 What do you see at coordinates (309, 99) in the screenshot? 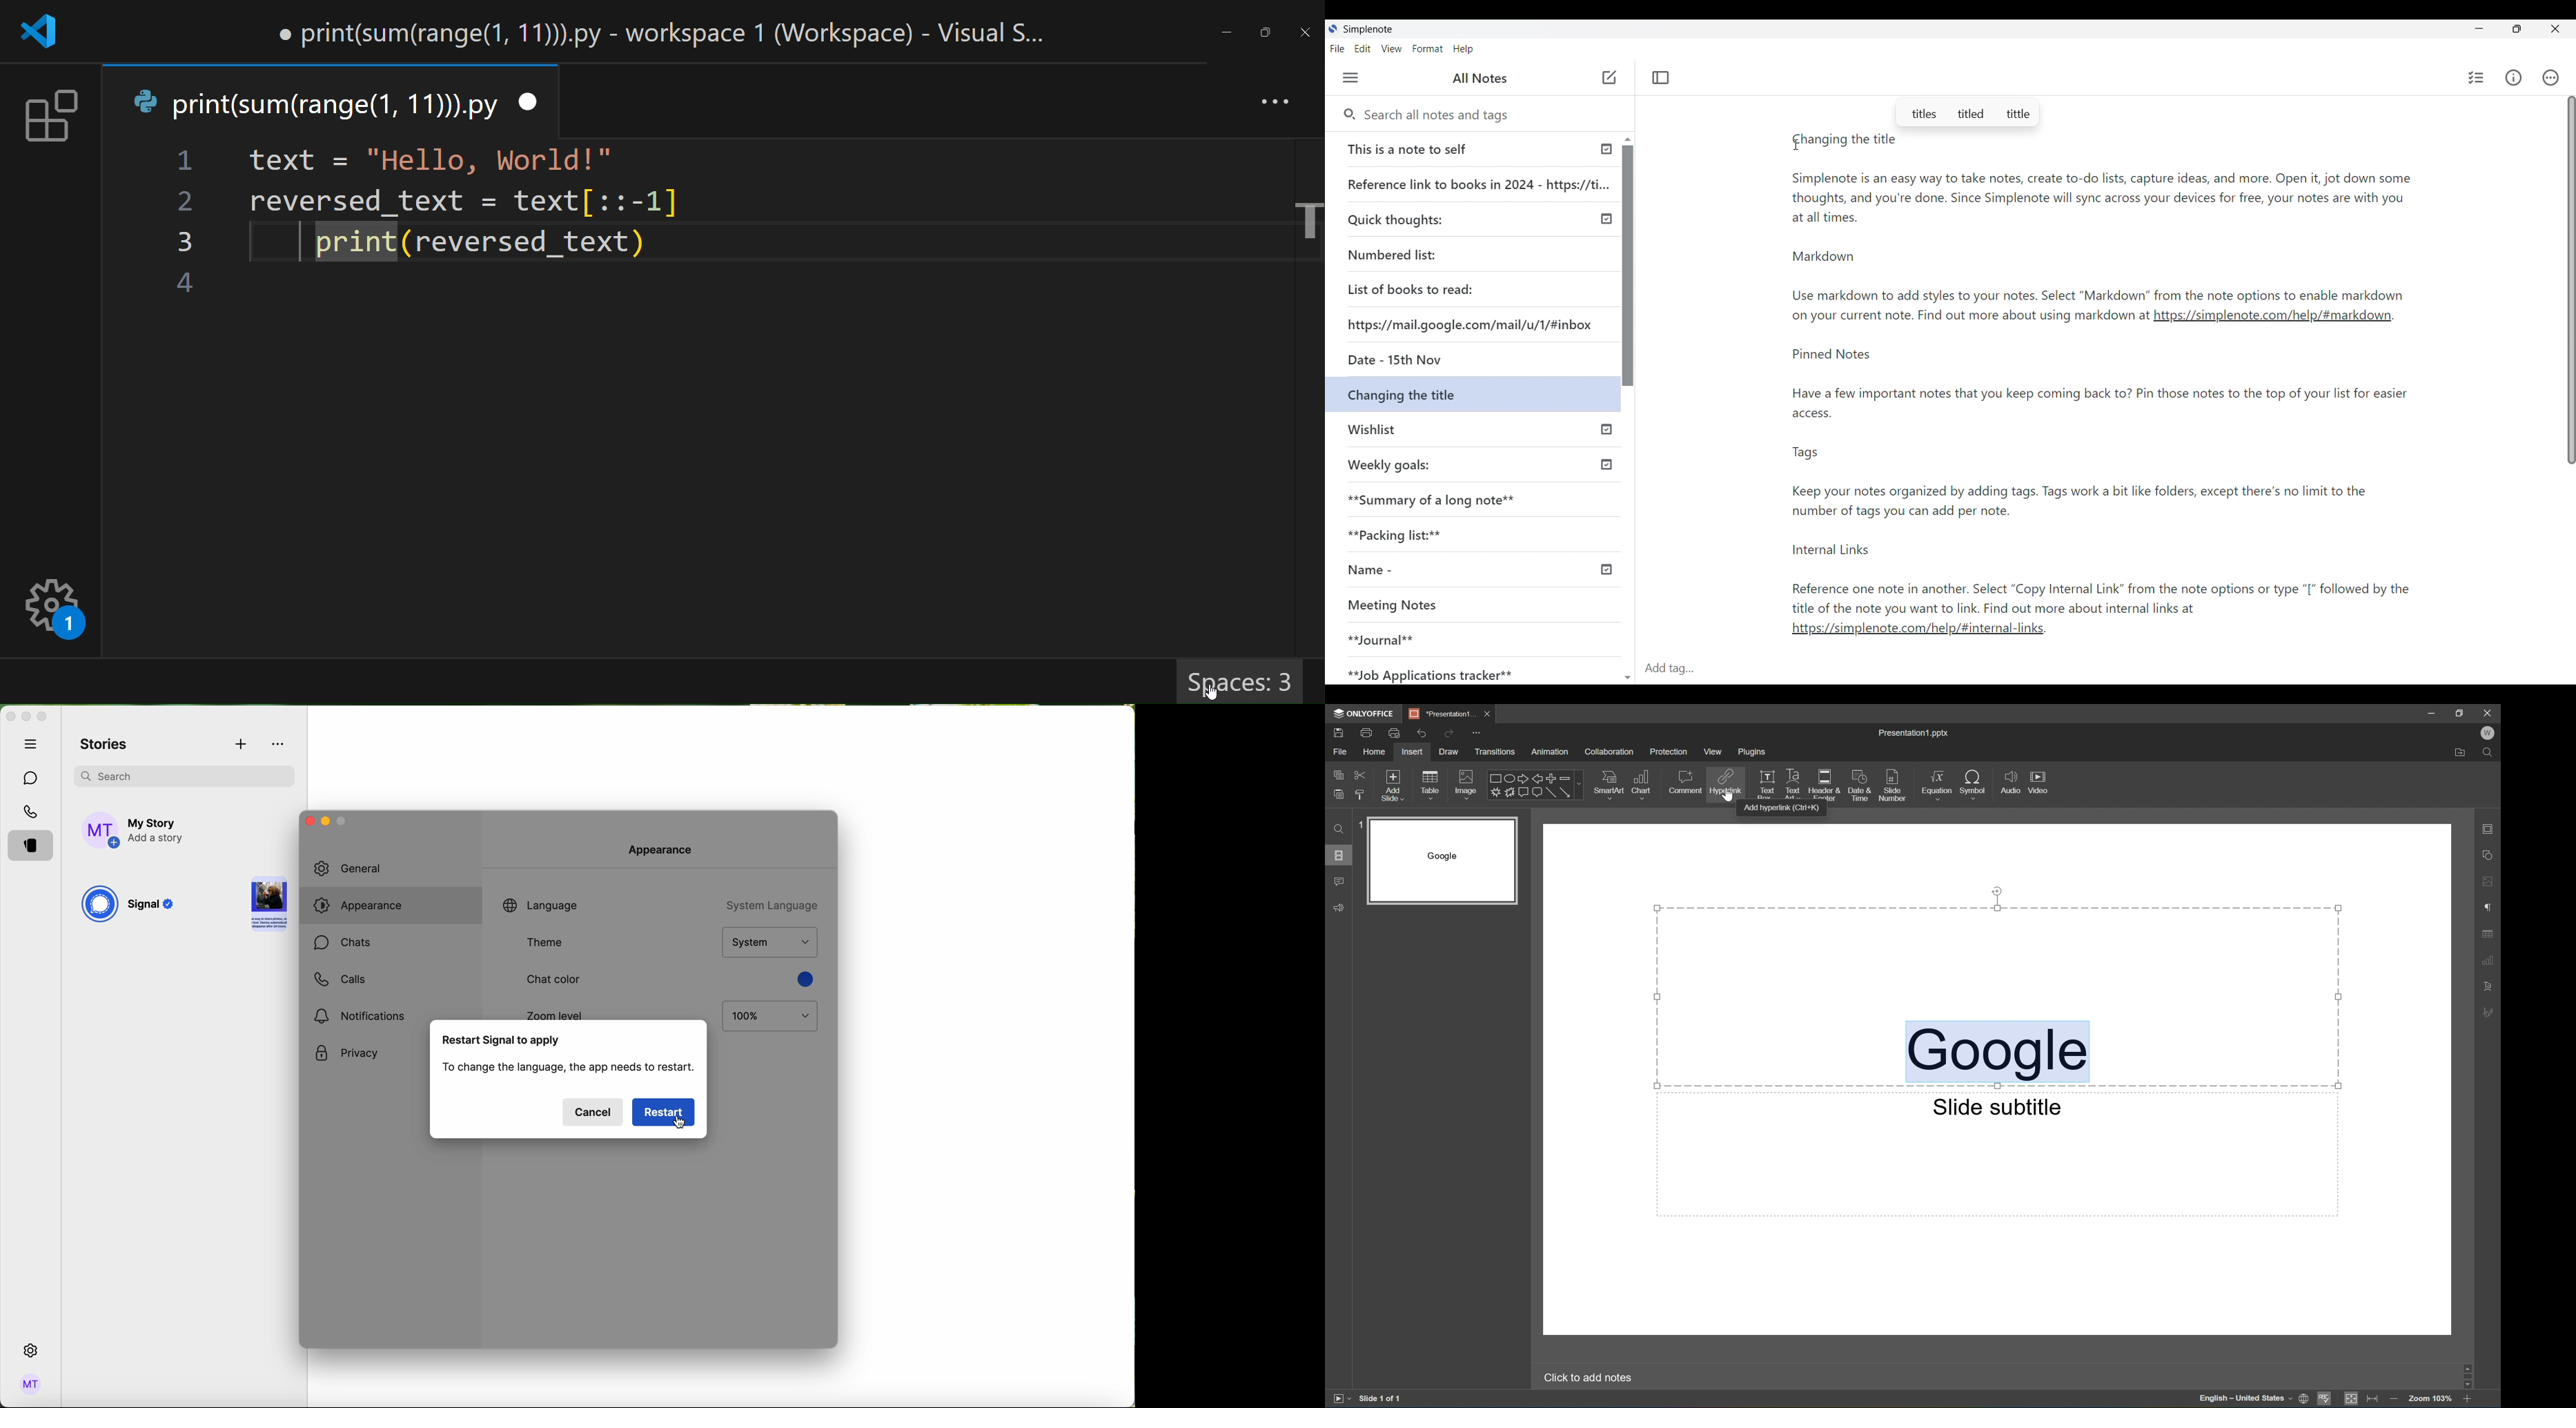
I see `tab name` at bounding box center [309, 99].